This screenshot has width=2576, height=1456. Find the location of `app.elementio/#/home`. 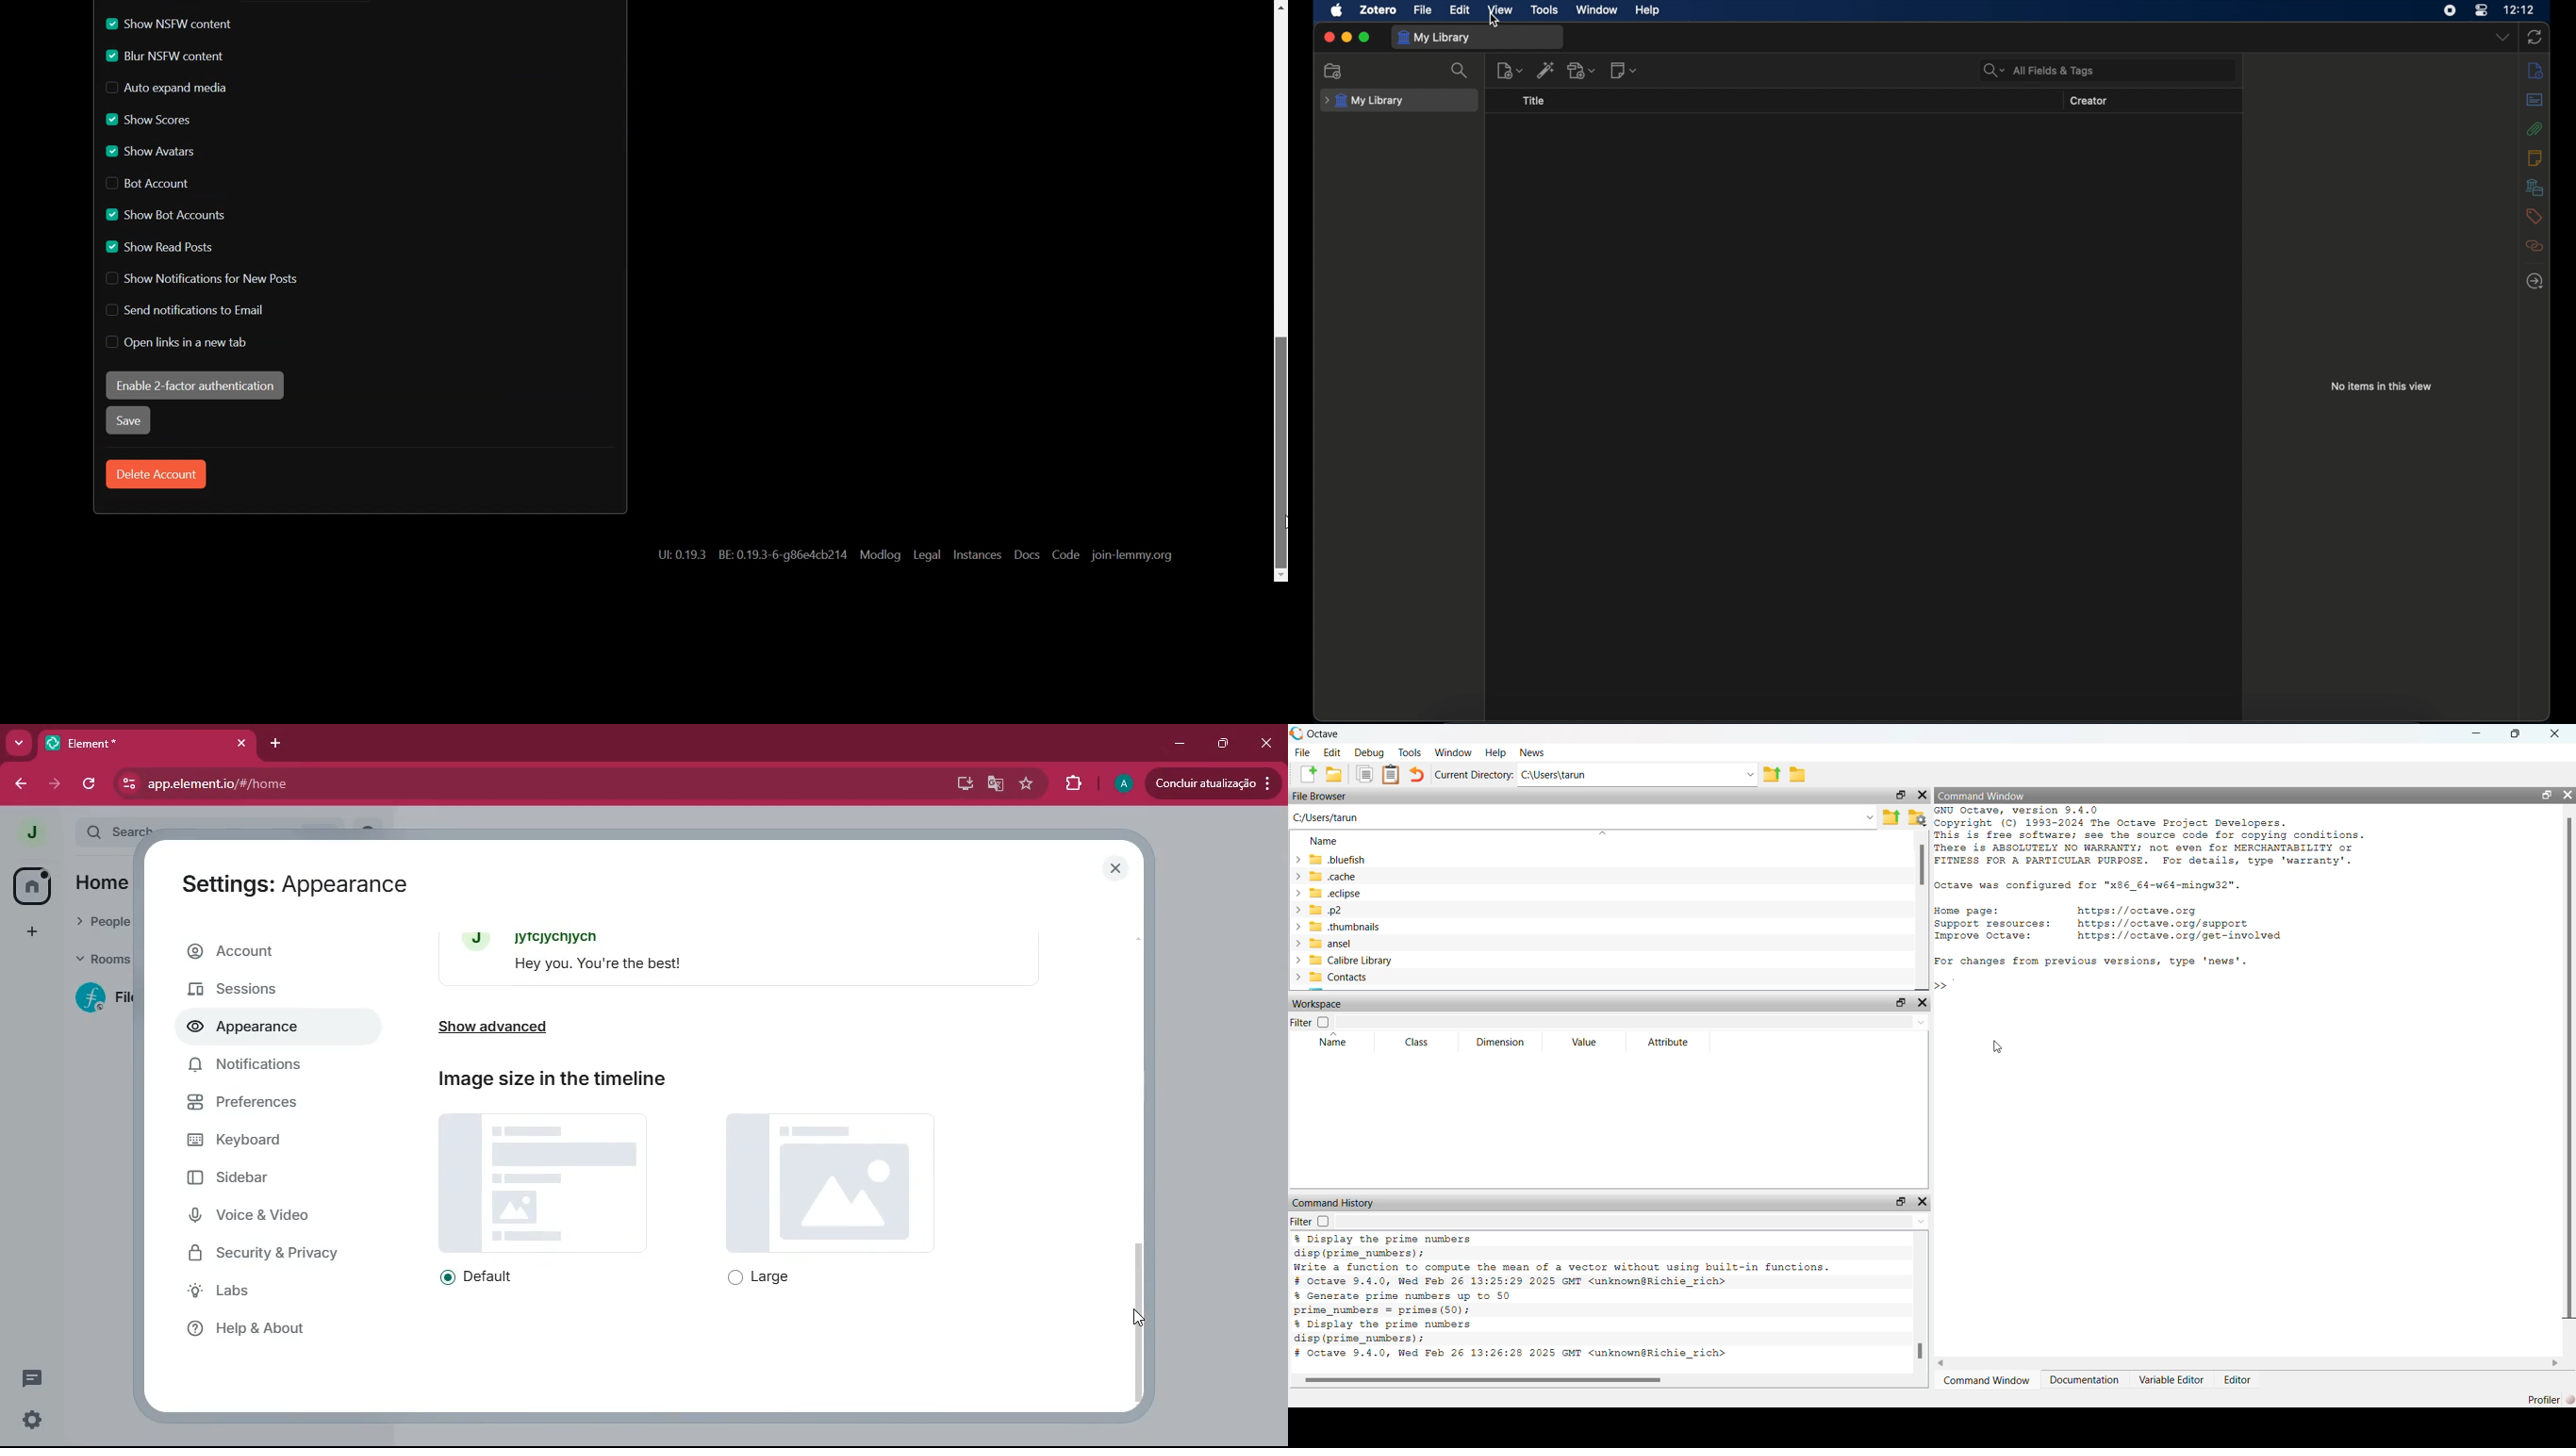

app.elementio/#/home is located at coordinates (350, 783).